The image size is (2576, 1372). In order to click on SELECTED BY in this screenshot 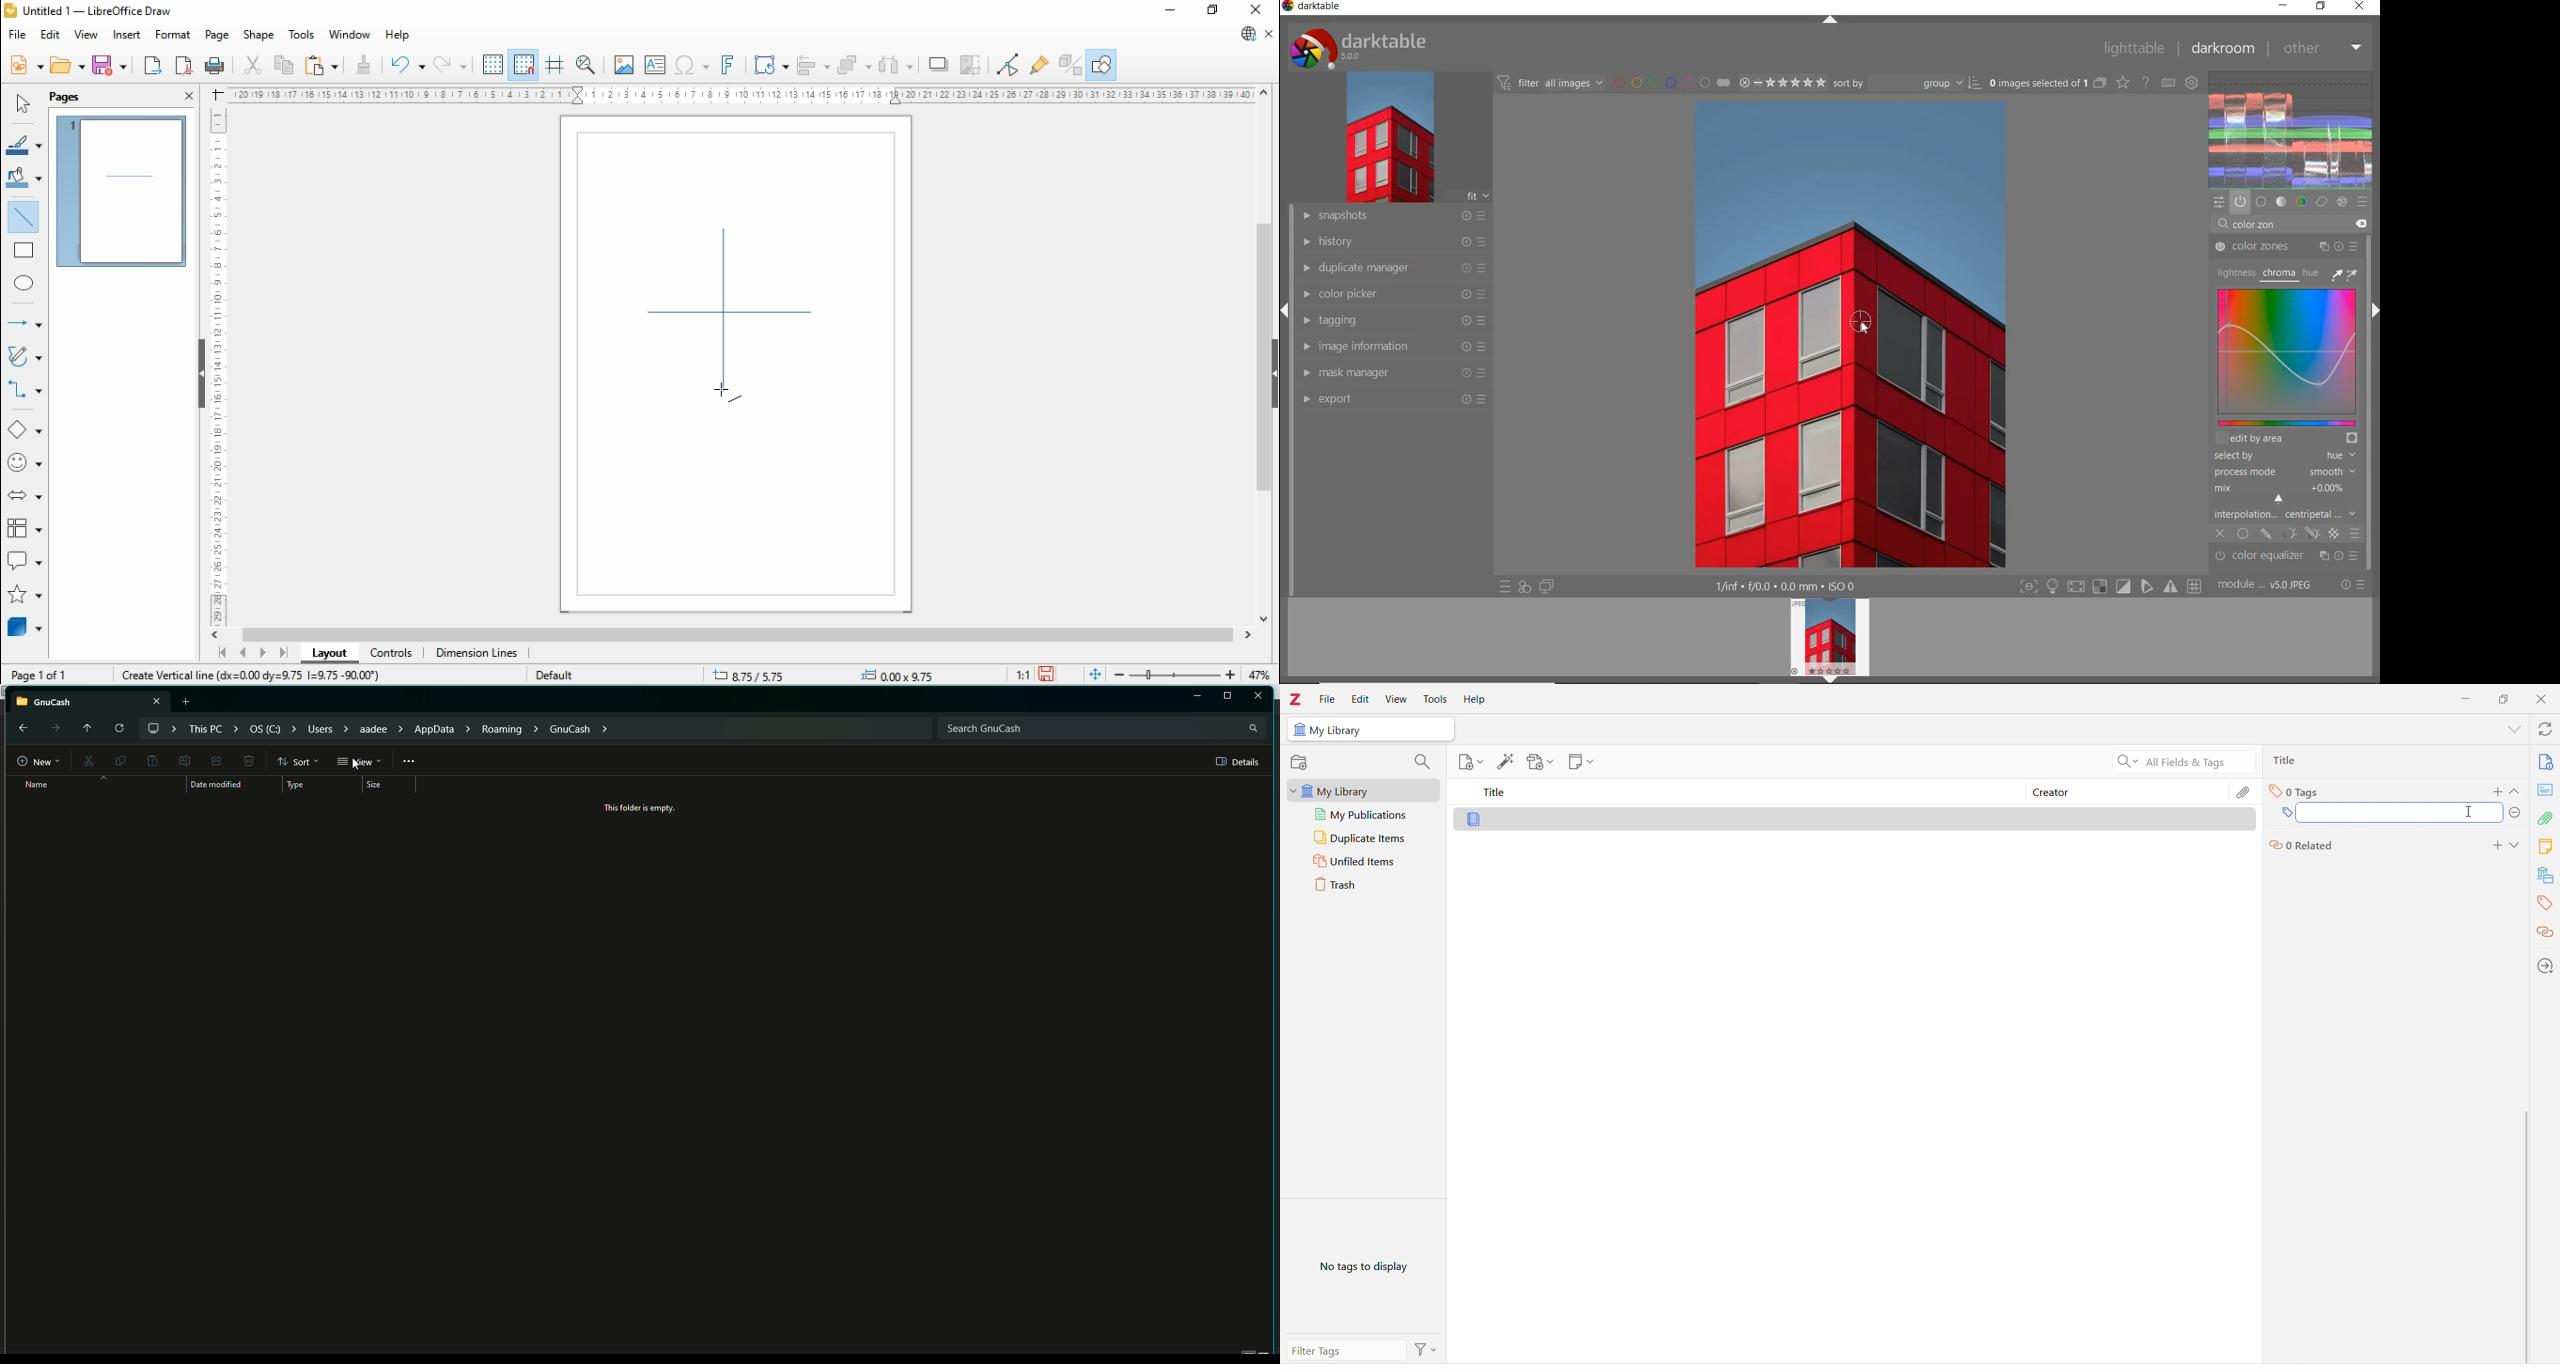, I will do `click(2282, 457)`.